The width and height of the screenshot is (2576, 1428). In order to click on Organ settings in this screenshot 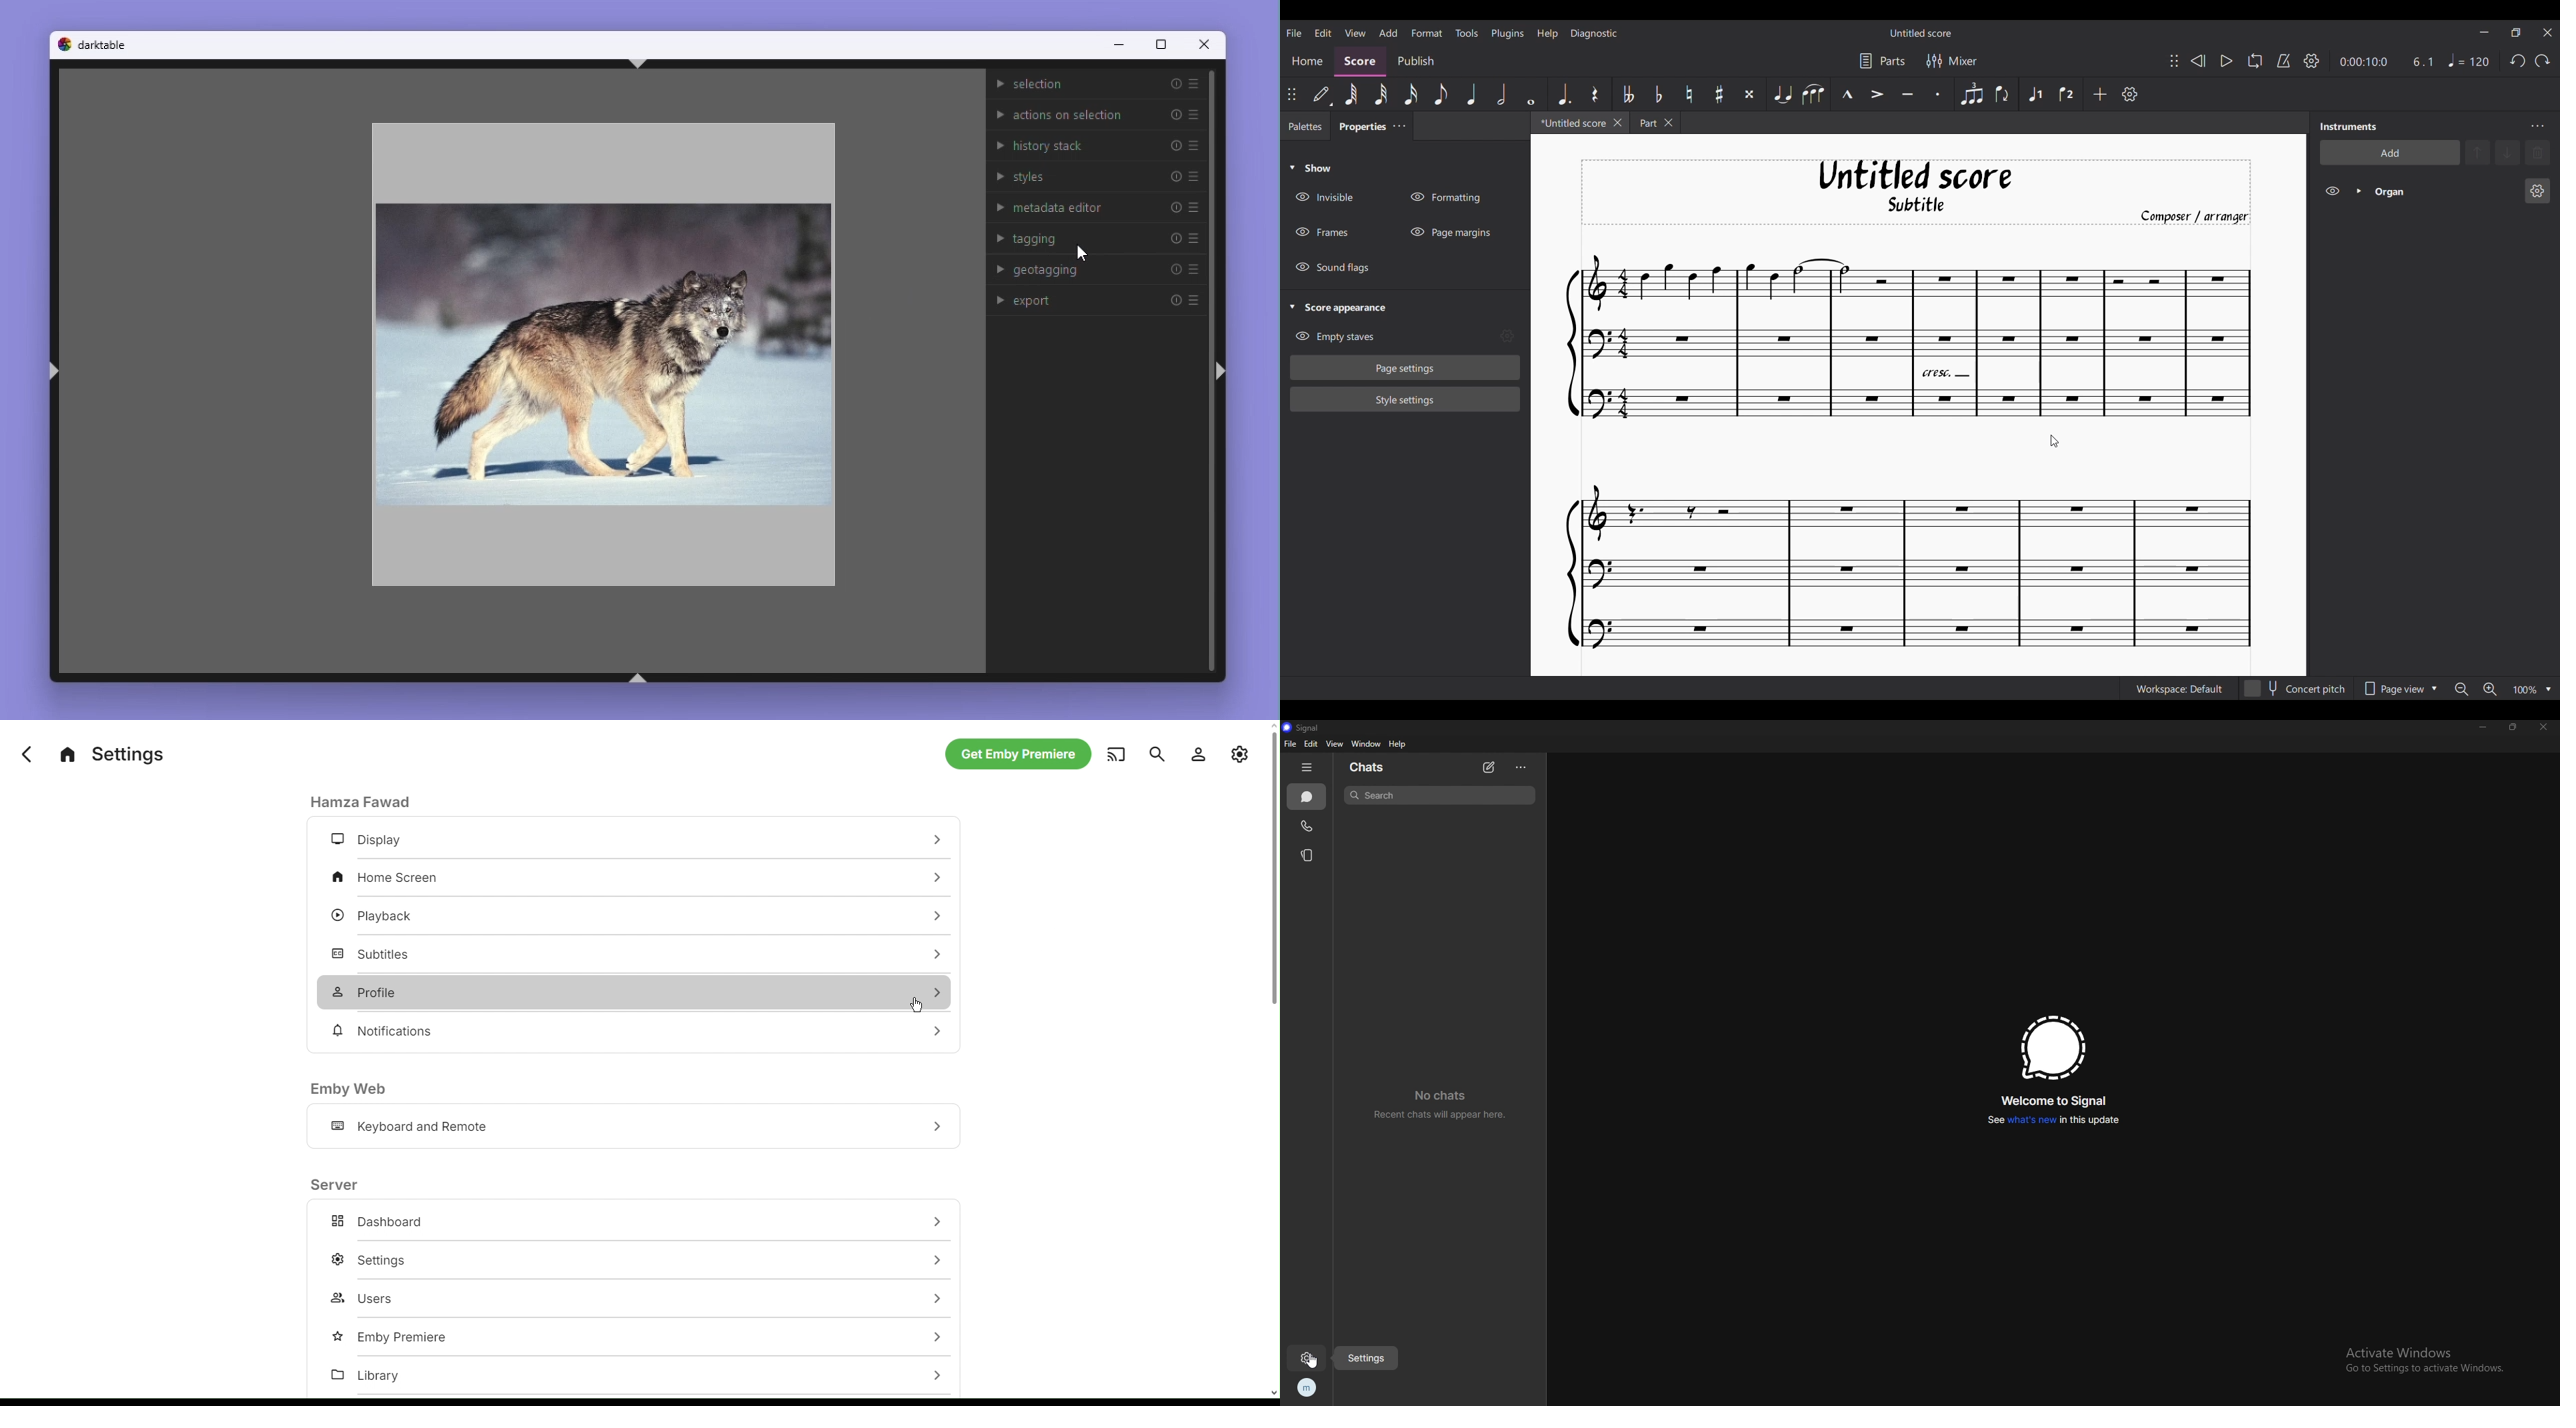, I will do `click(2537, 191)`.